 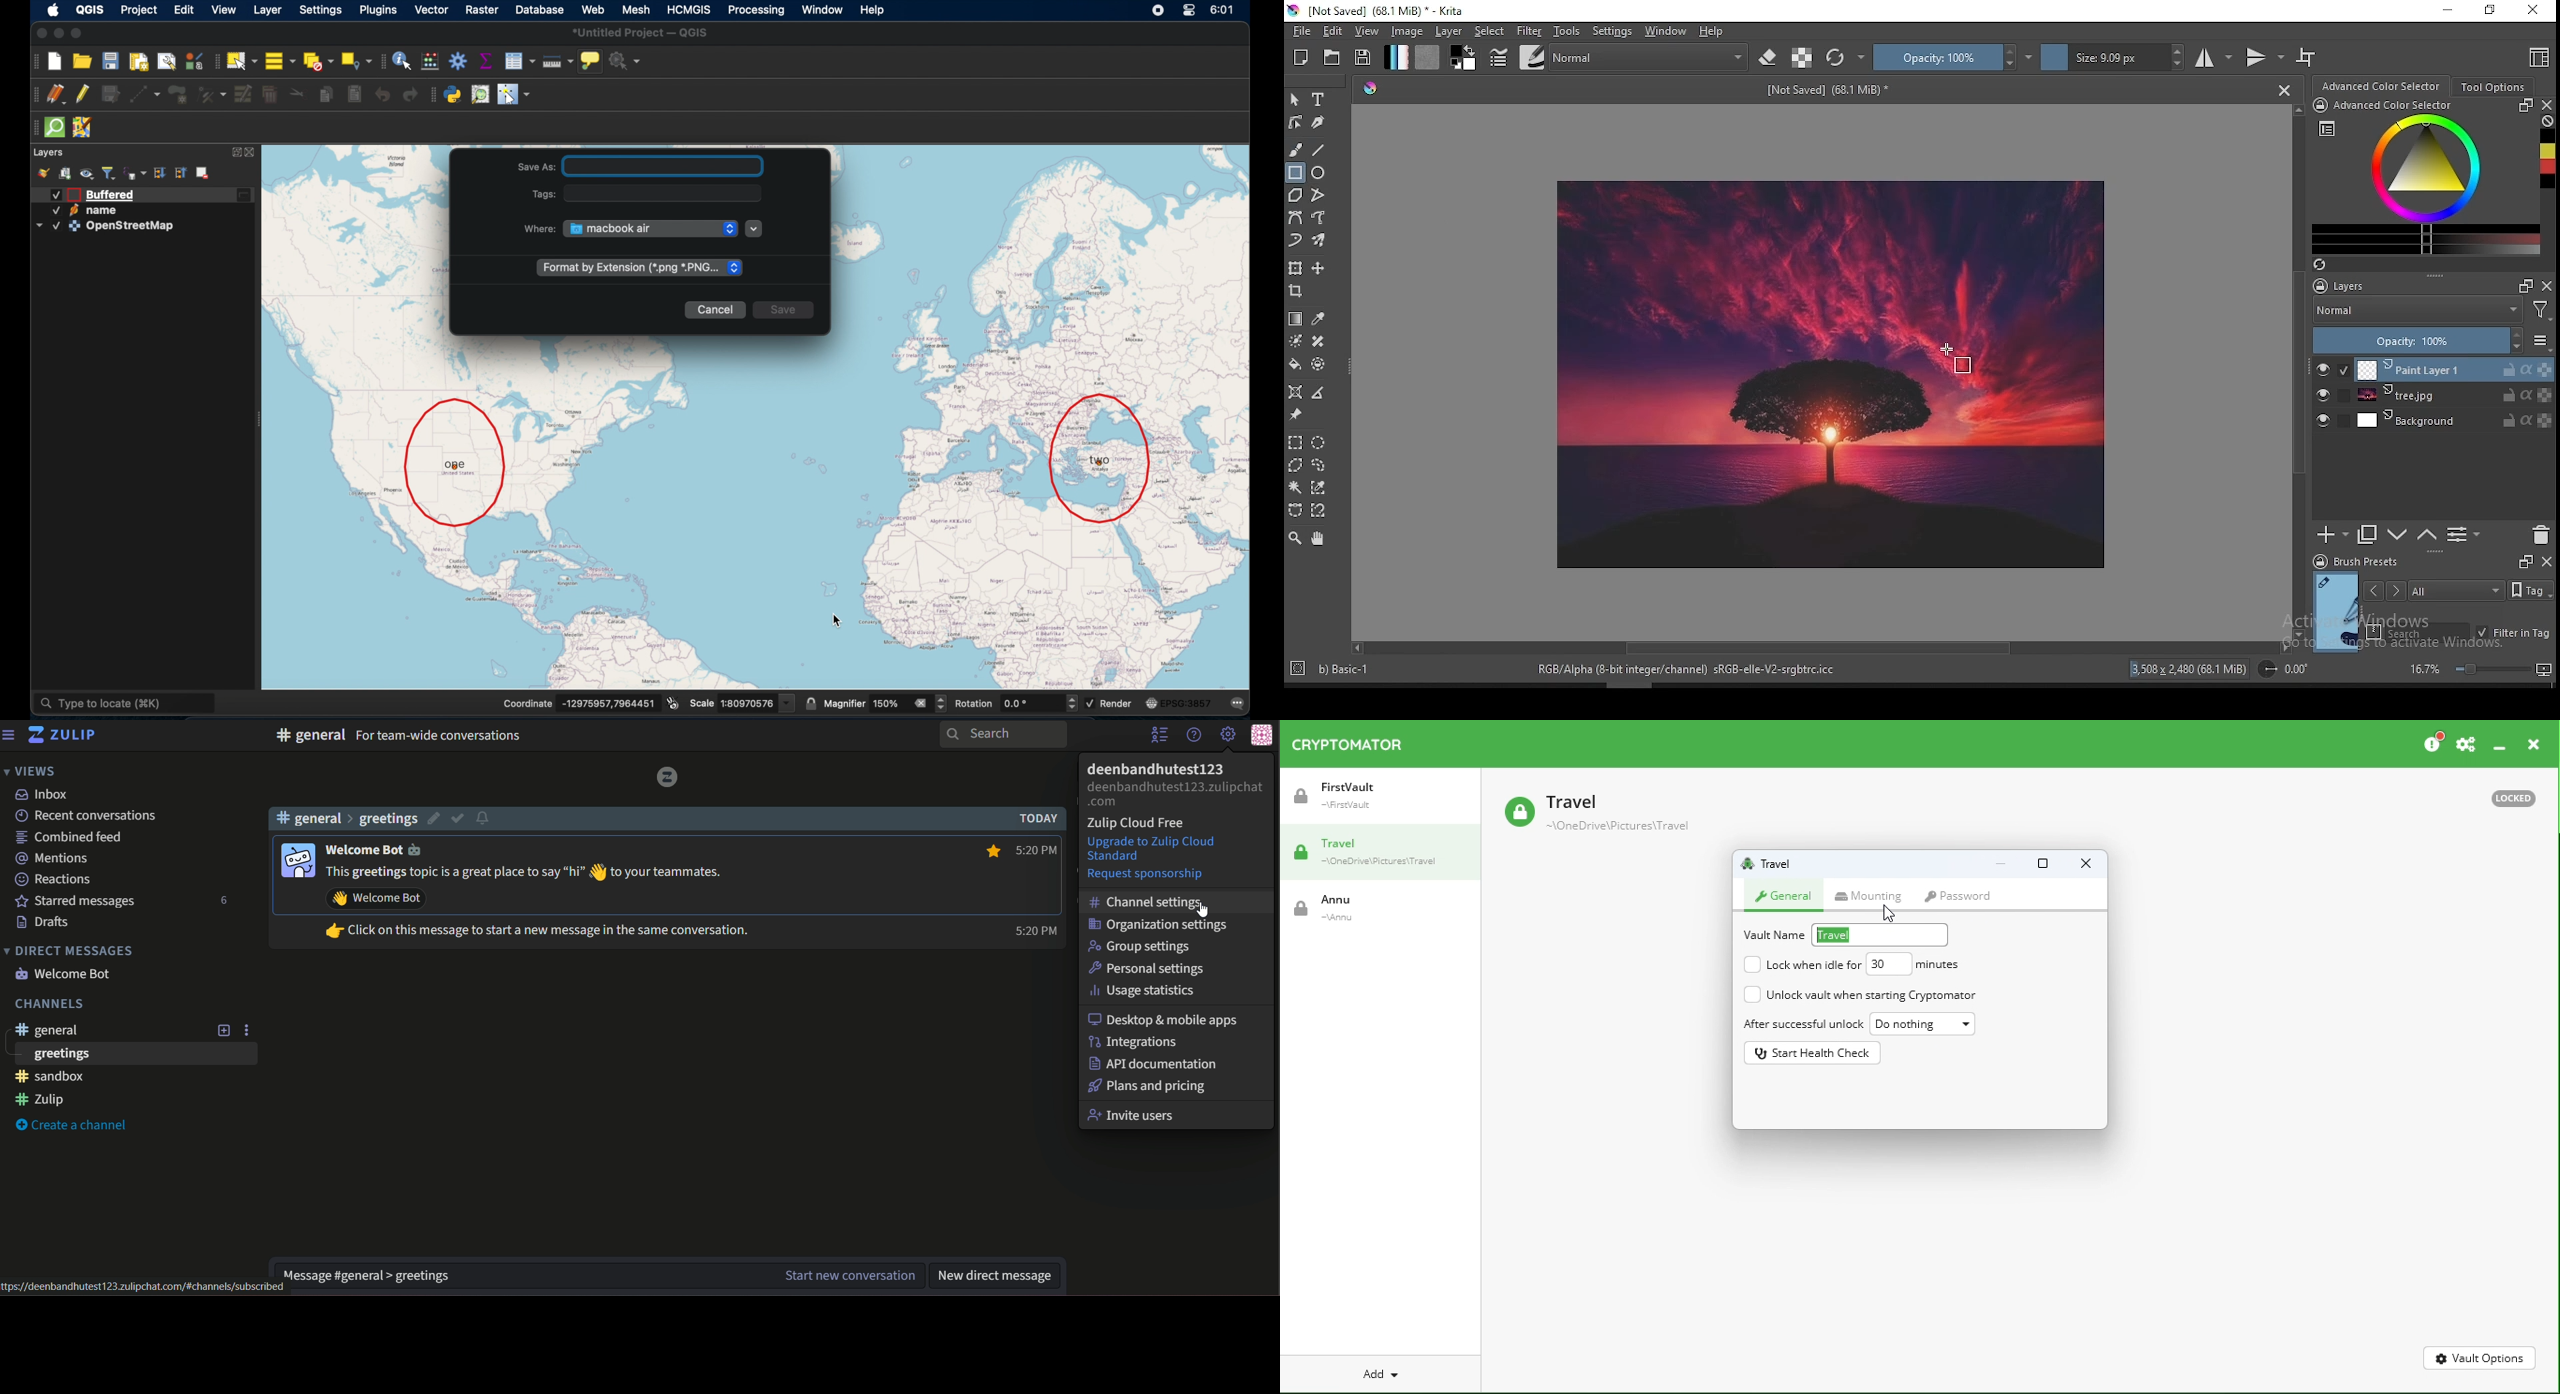 I want to click on expand, so click(x=235, y=153).